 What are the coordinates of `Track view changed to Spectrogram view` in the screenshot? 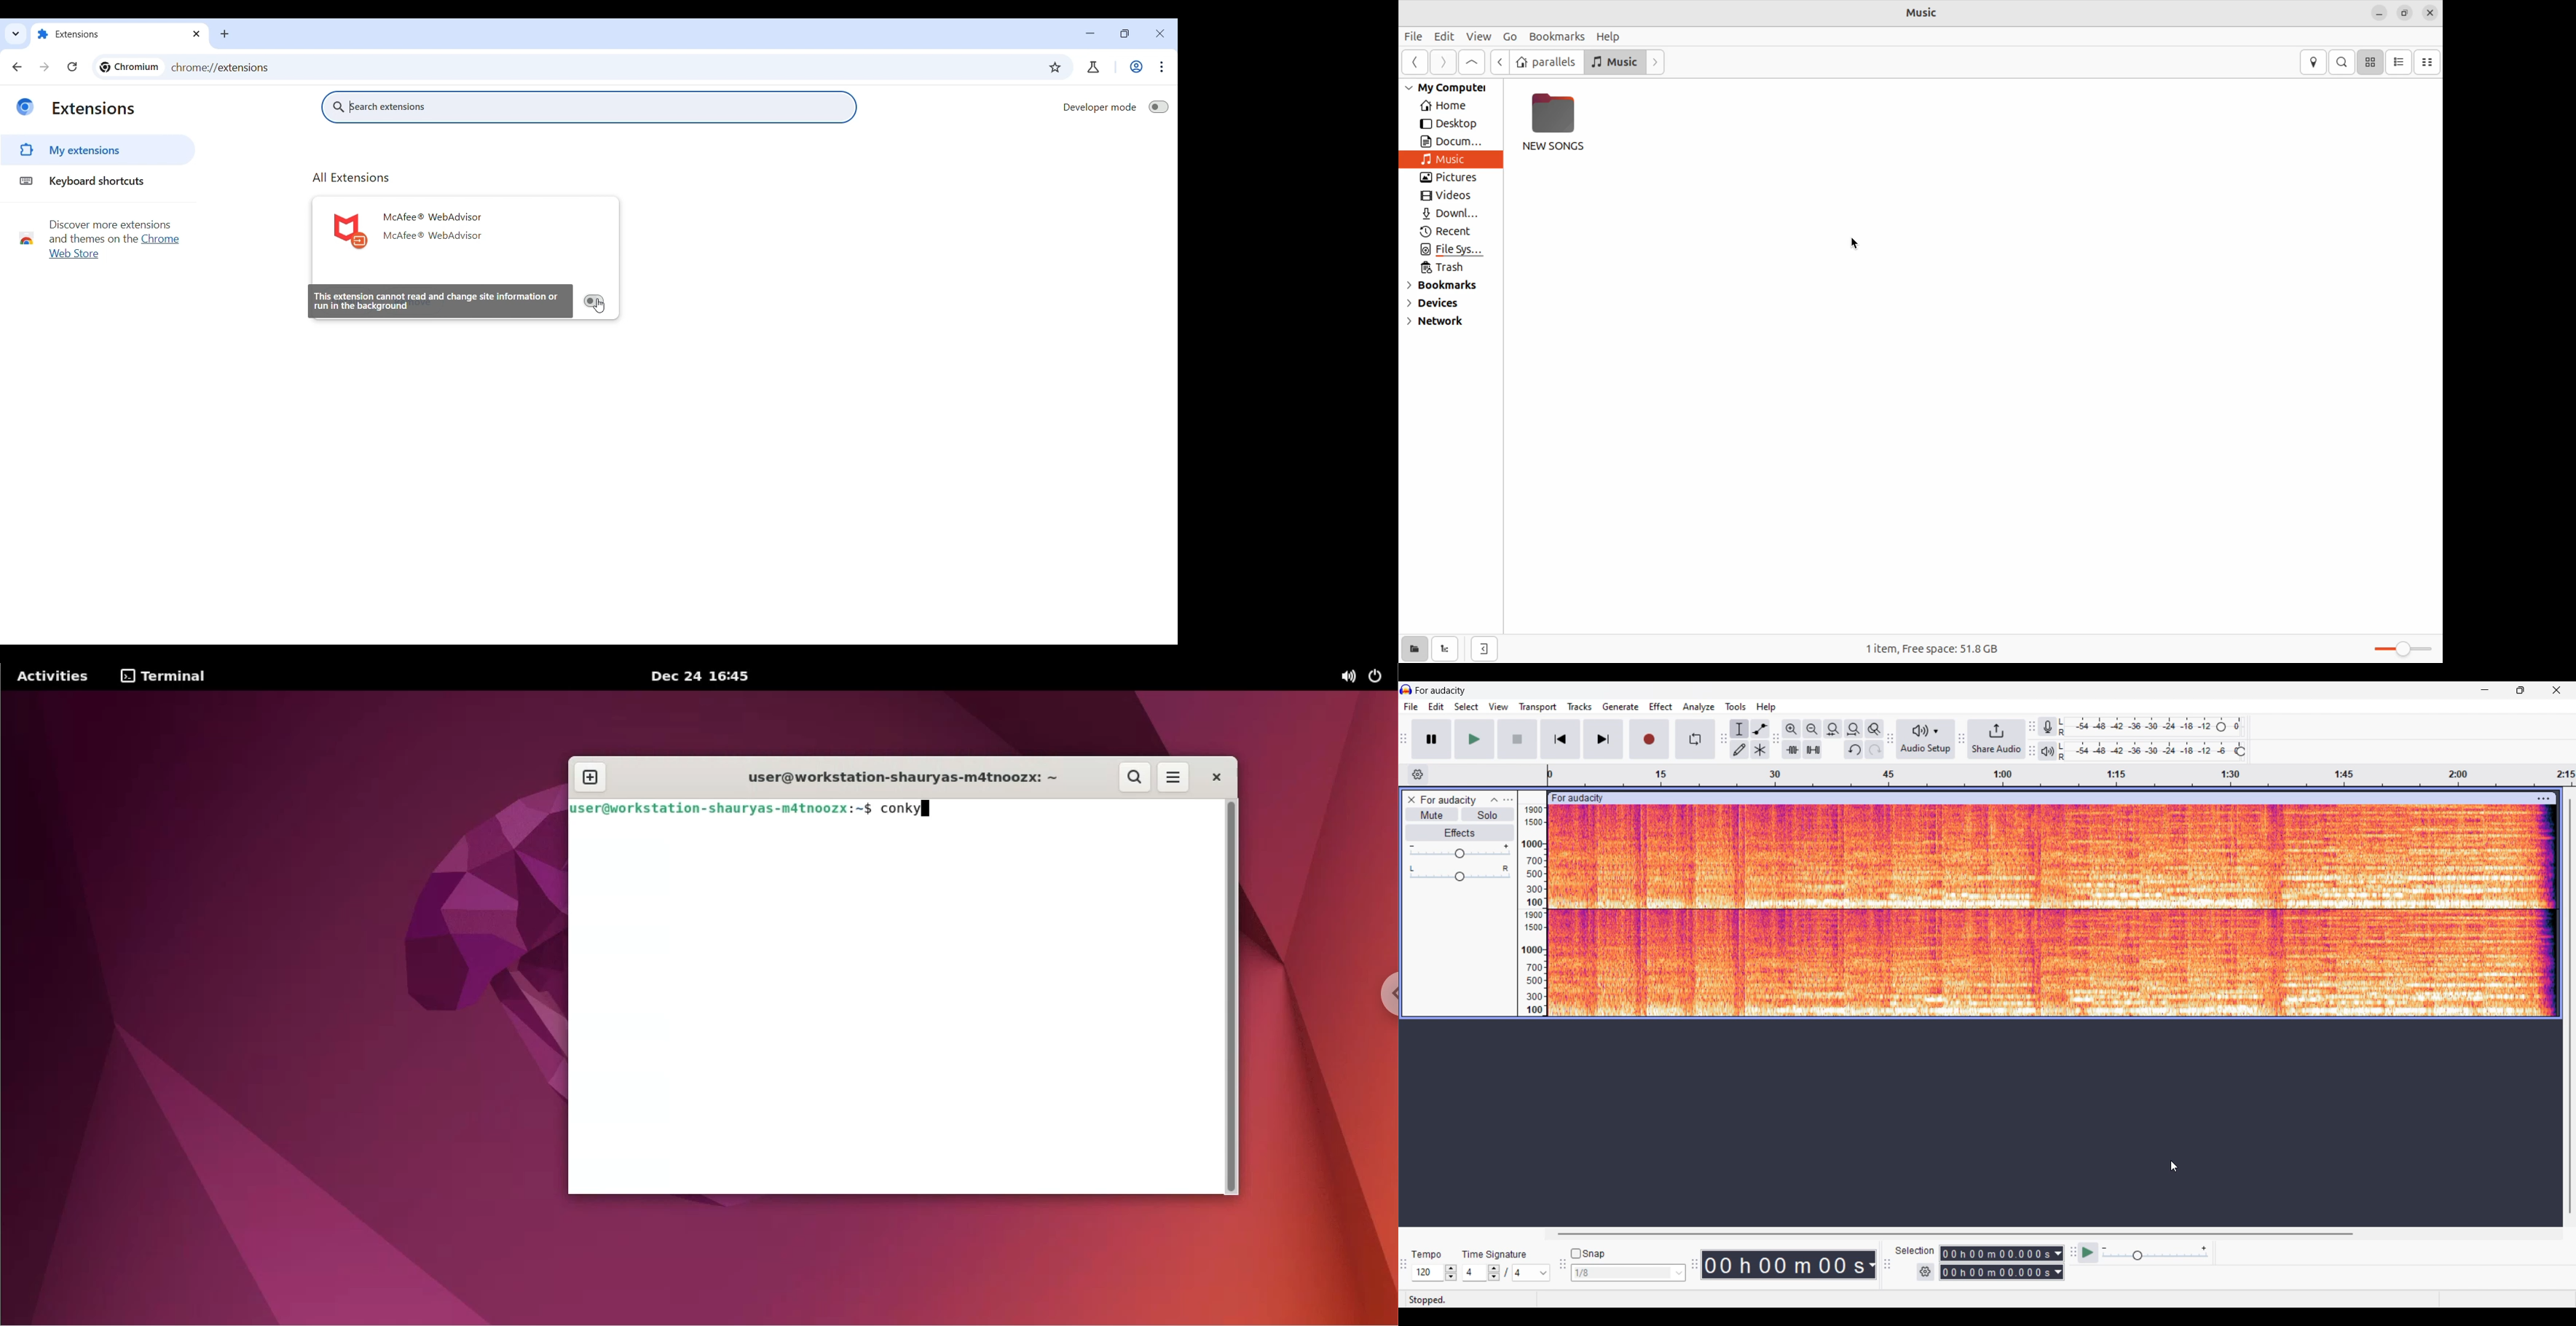 It's located at (2057, 912).